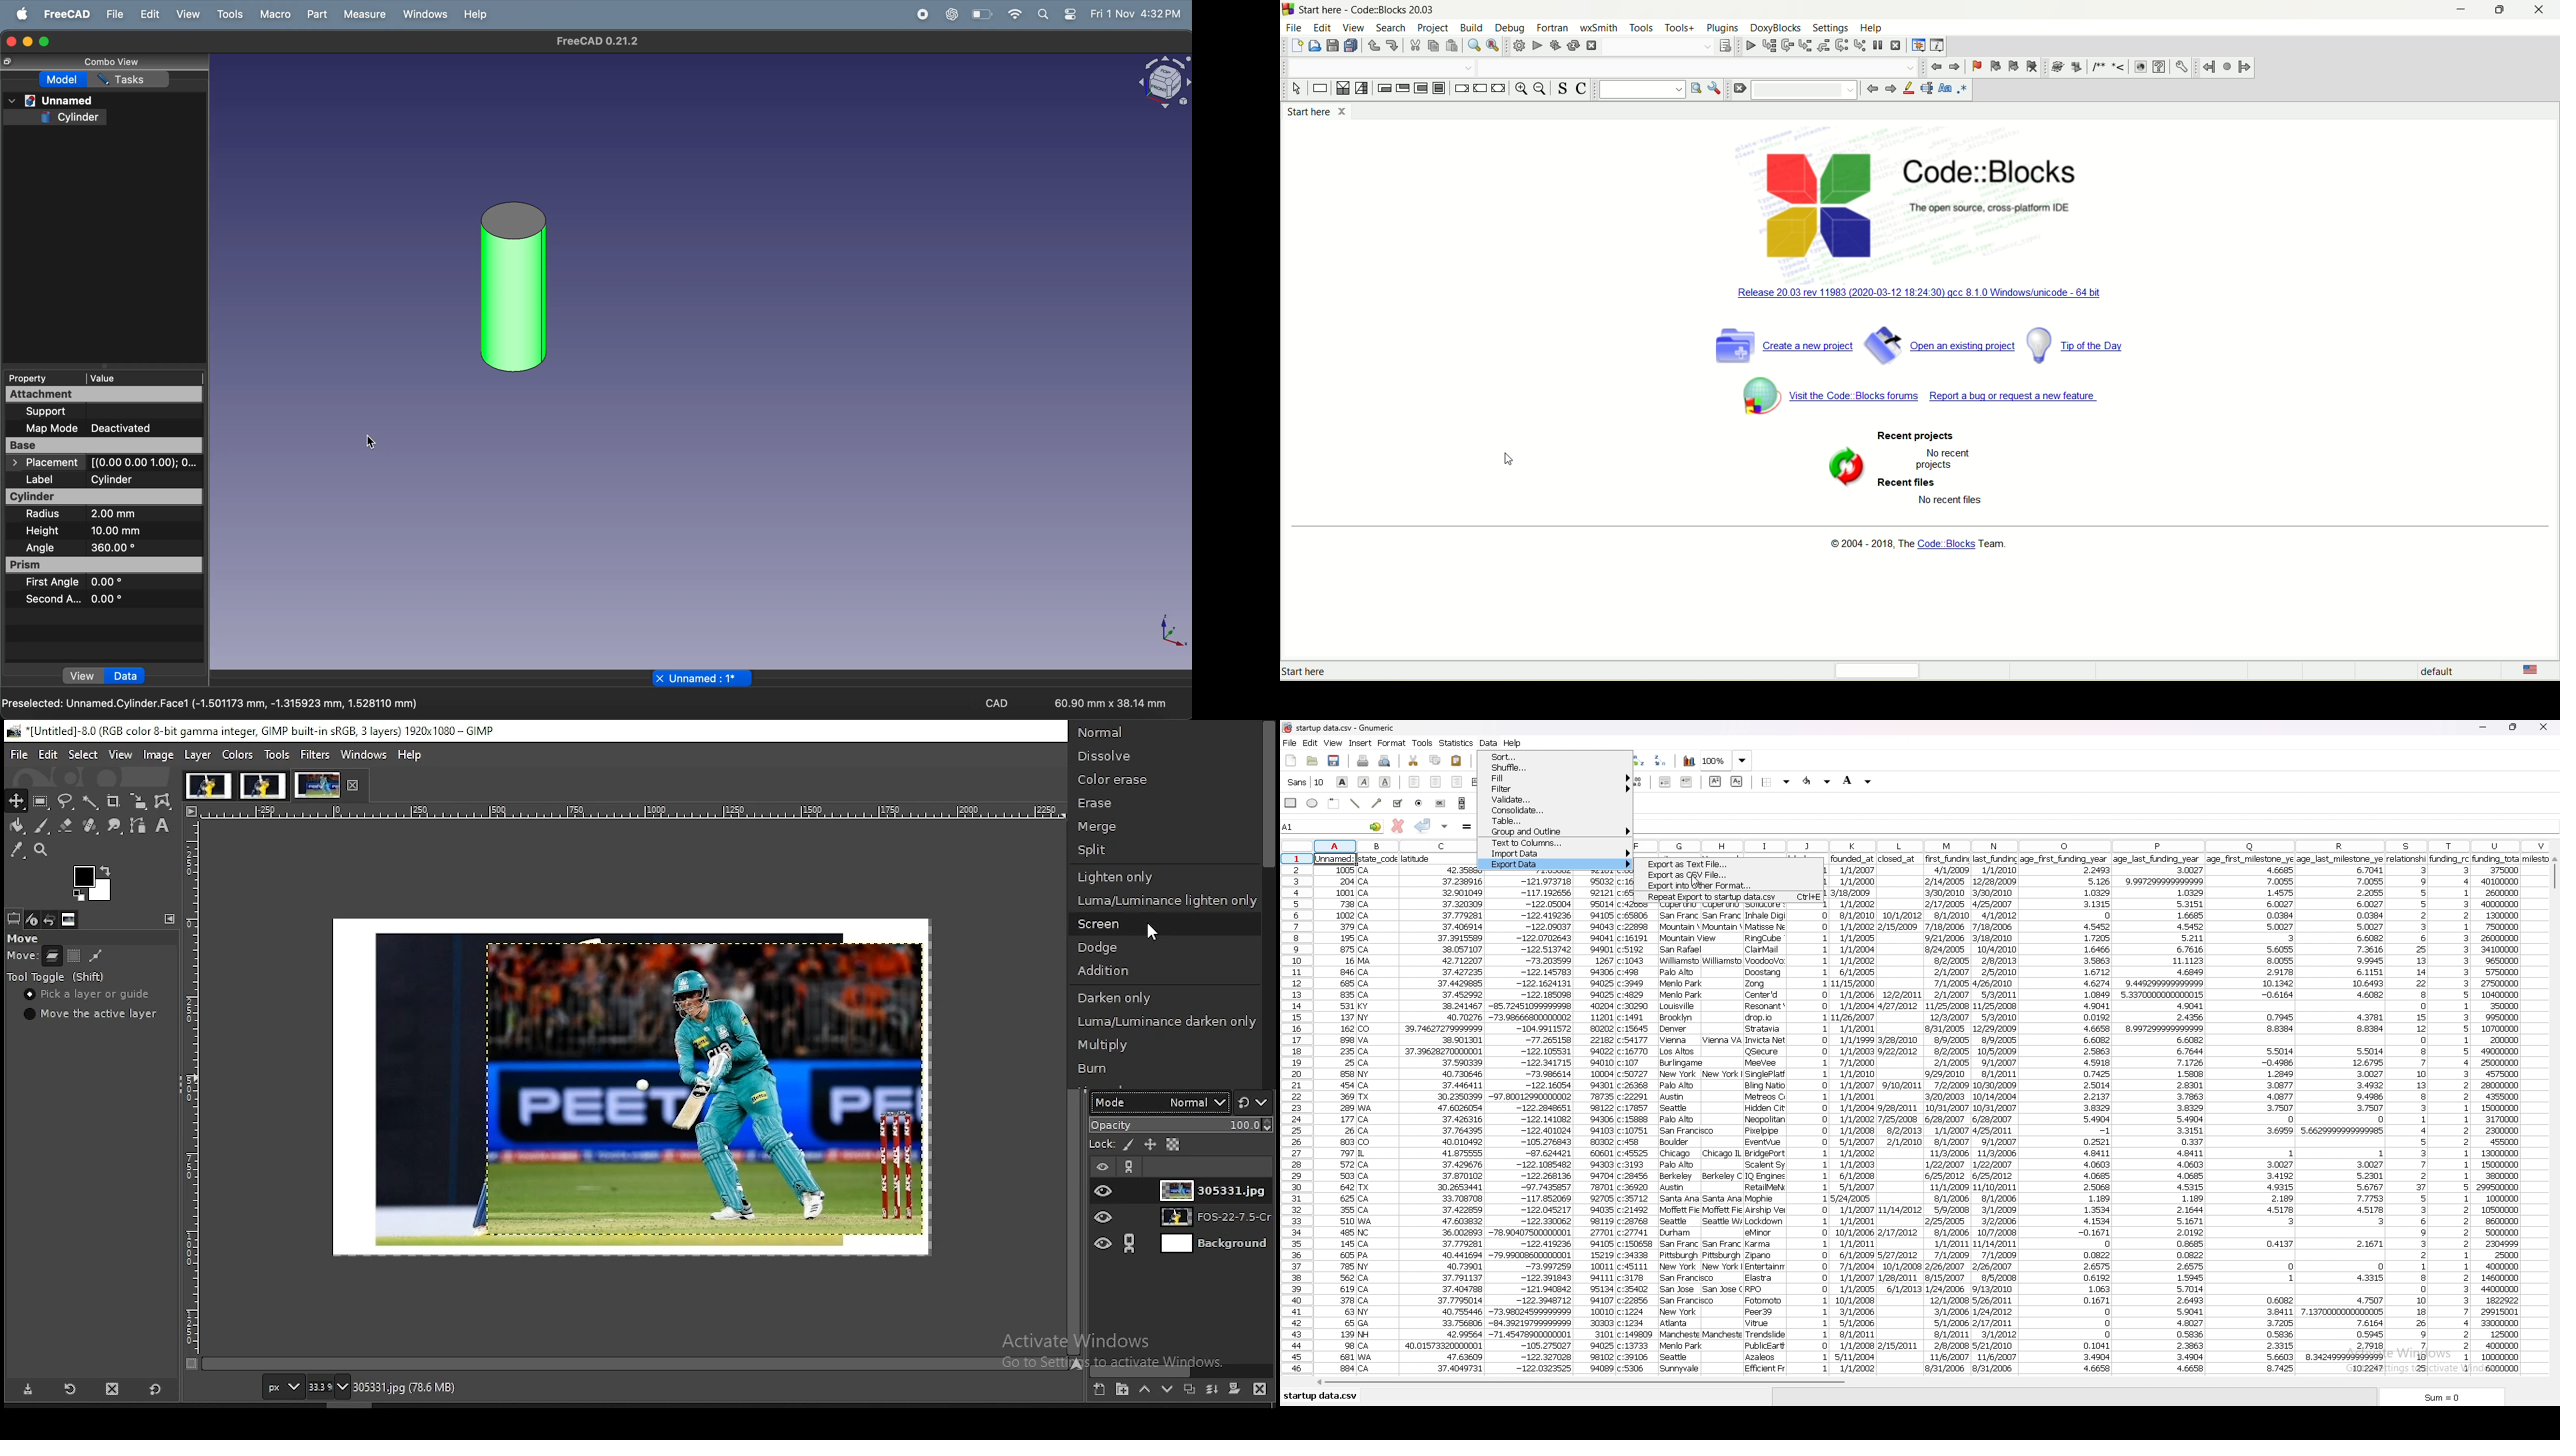 This screenshot has height=1456, width=2576. Describe the element at coordinates (1336, 1116) in the screenshot. I see `` at that location.